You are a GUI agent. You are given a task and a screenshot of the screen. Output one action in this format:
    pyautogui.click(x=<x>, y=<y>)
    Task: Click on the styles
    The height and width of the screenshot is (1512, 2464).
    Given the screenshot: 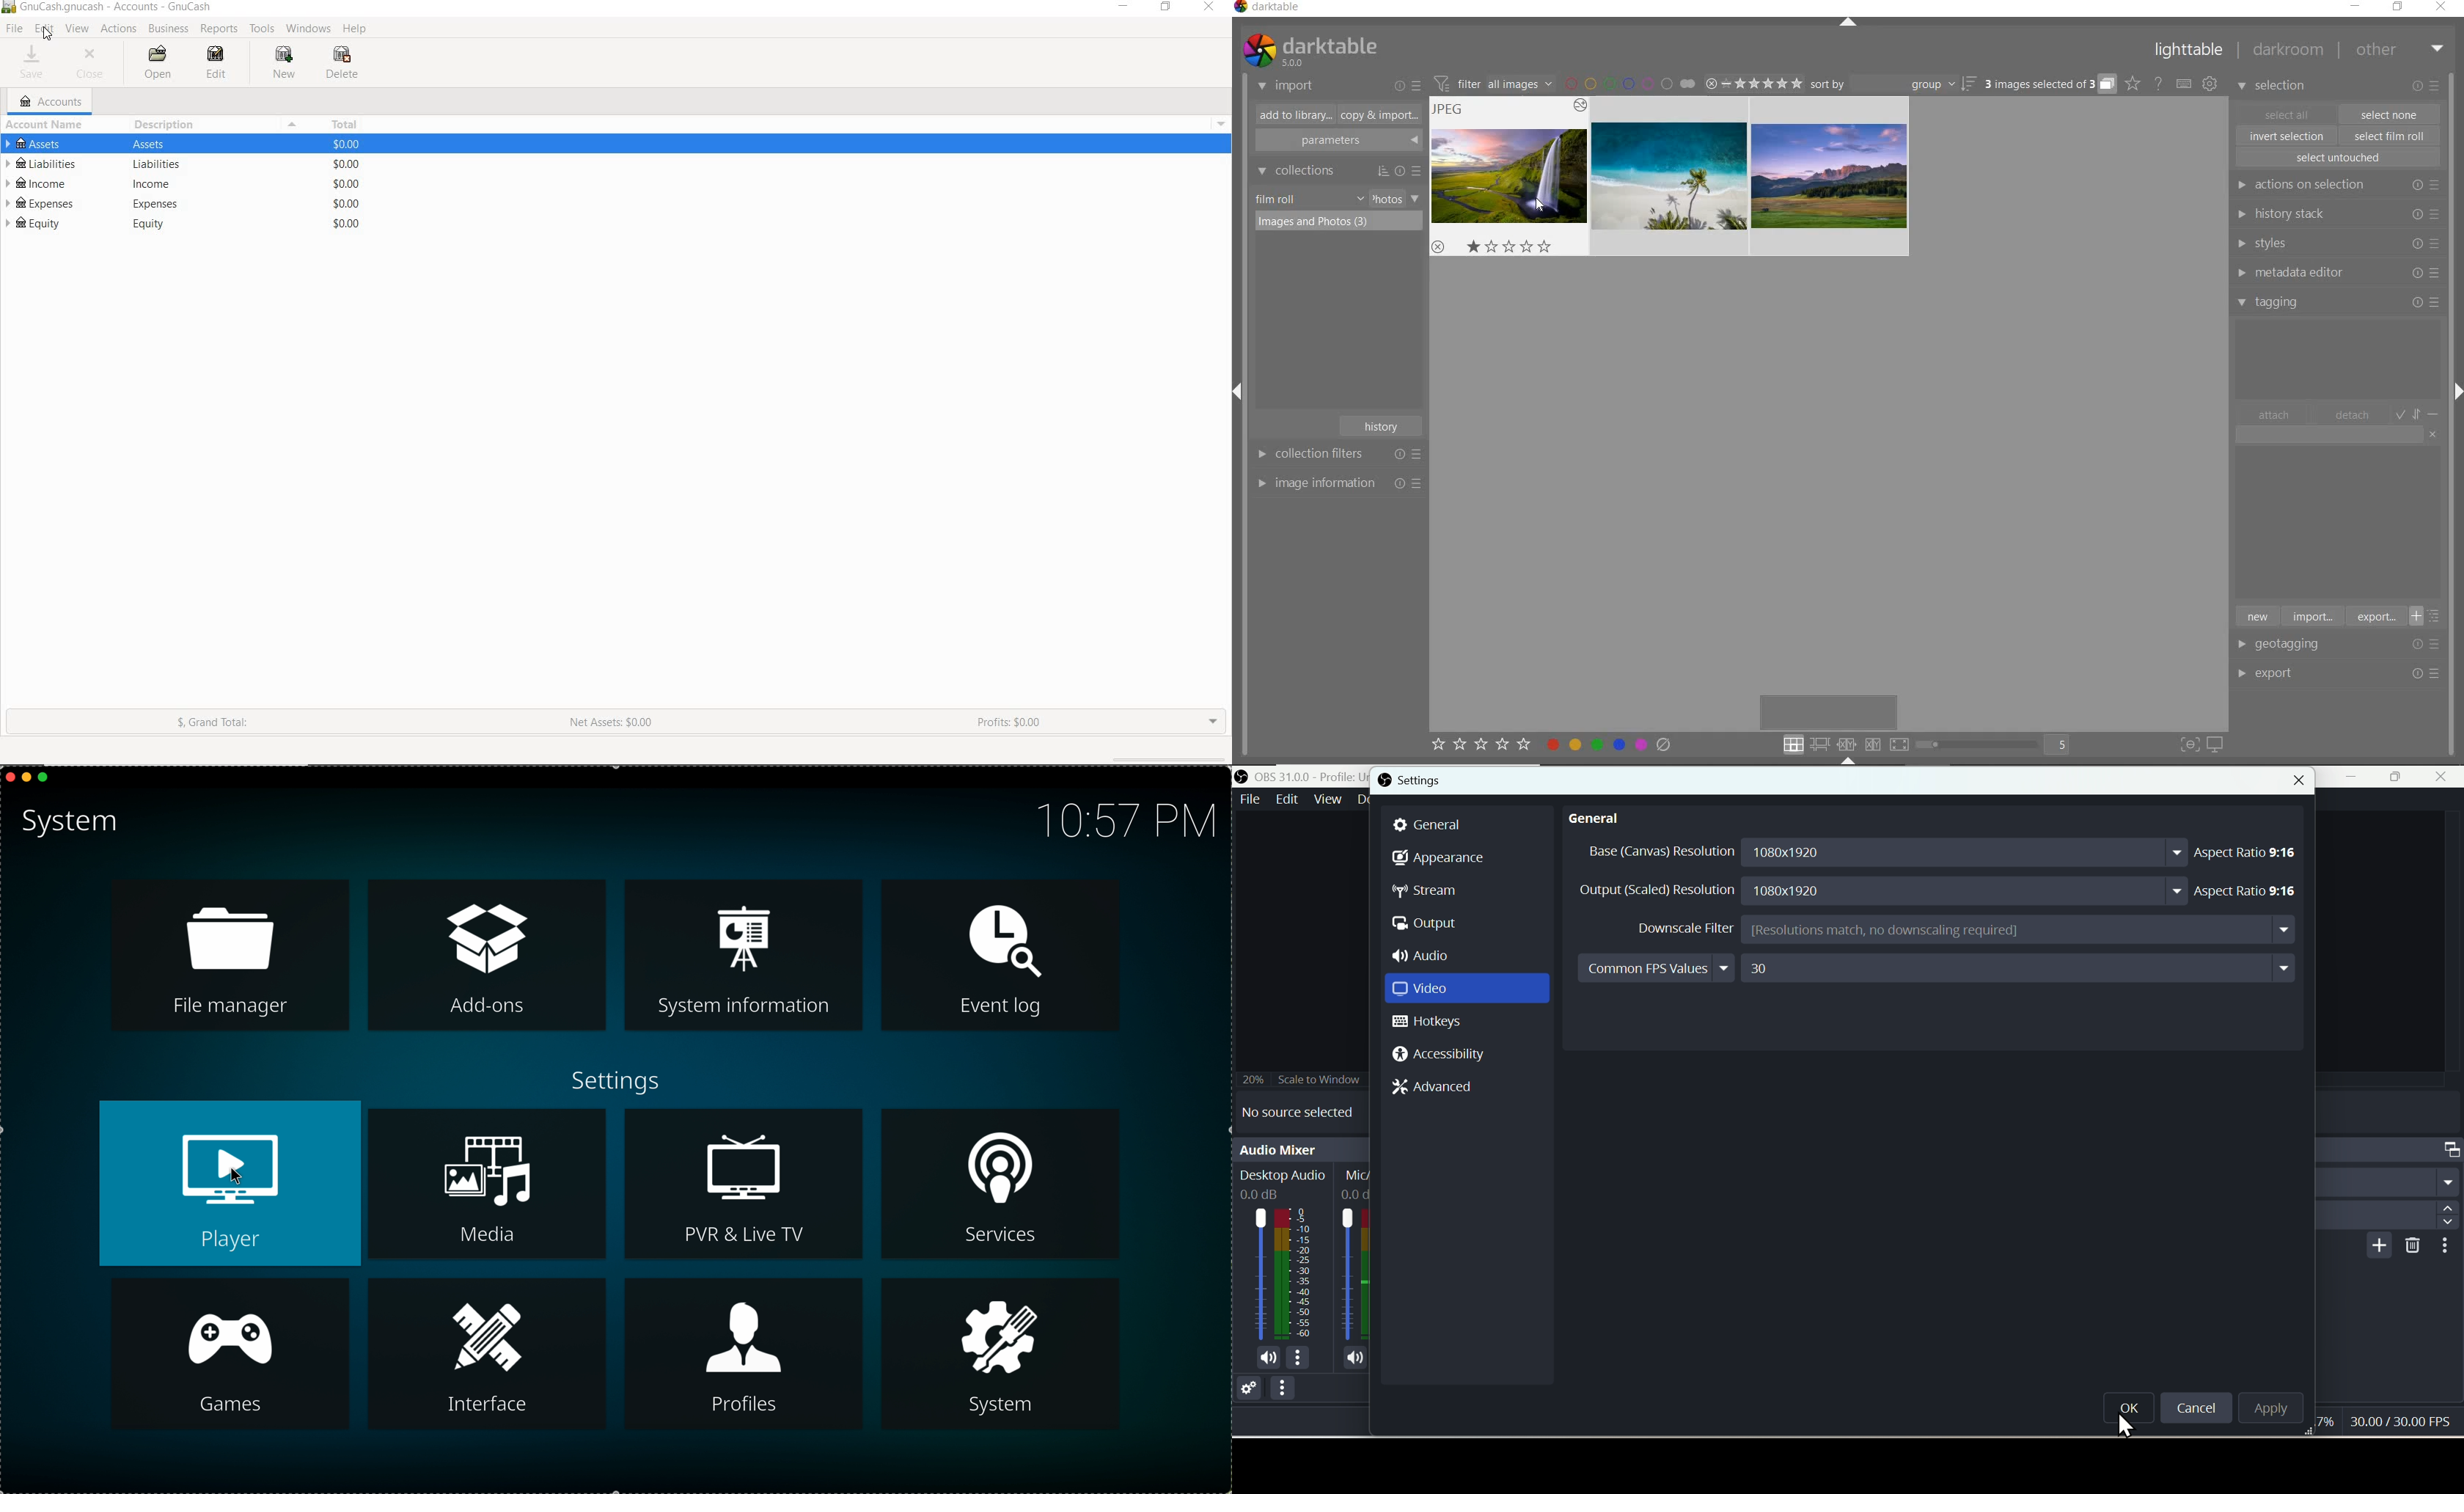 What is the action you would take?
    pyautogui.click(x=2336, y=244)
    